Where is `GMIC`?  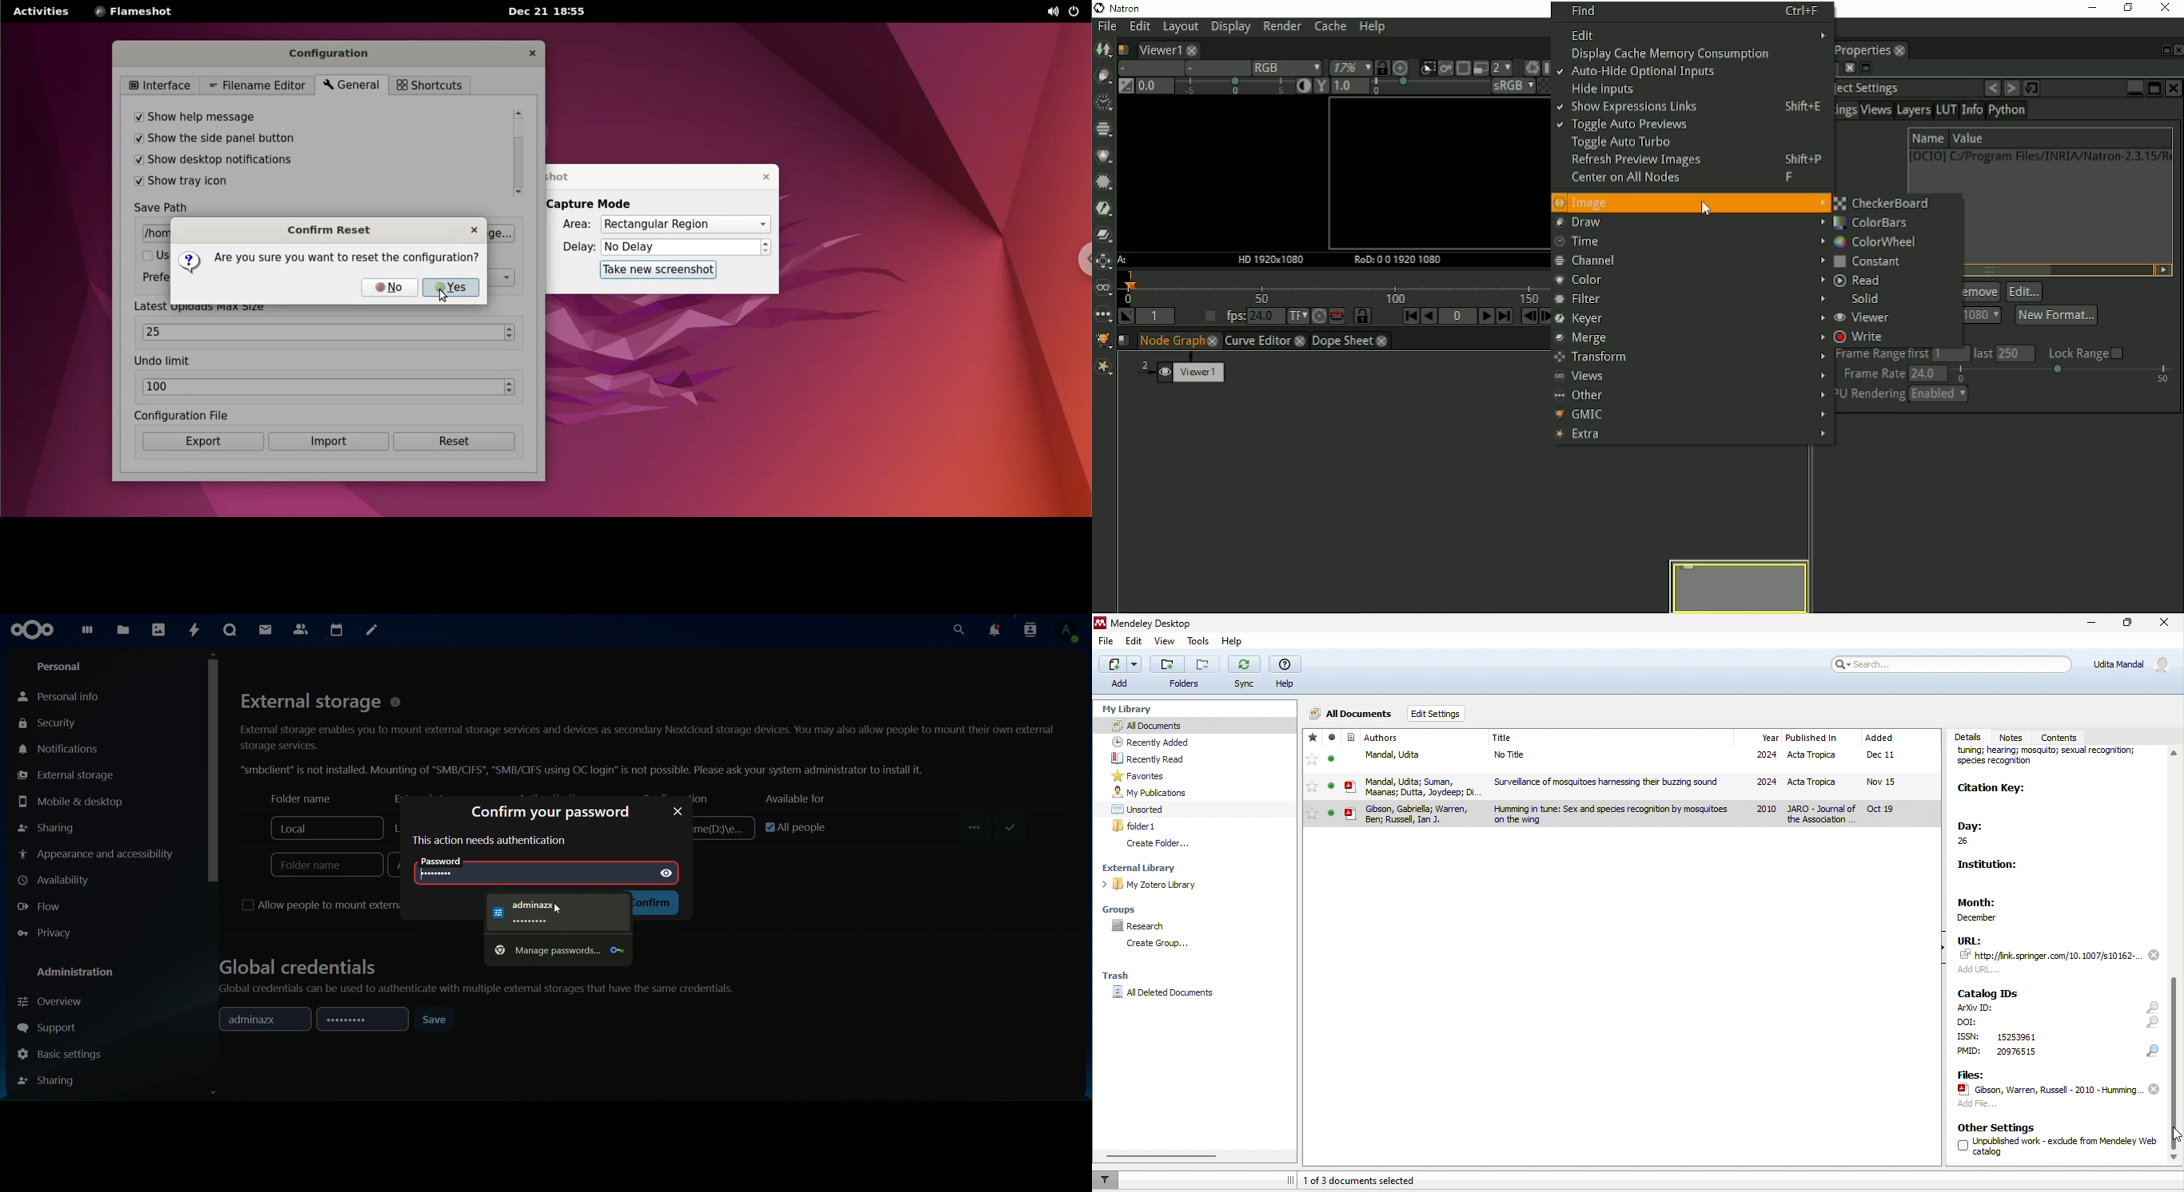
GMIC is located at coordinates (1103, 341).